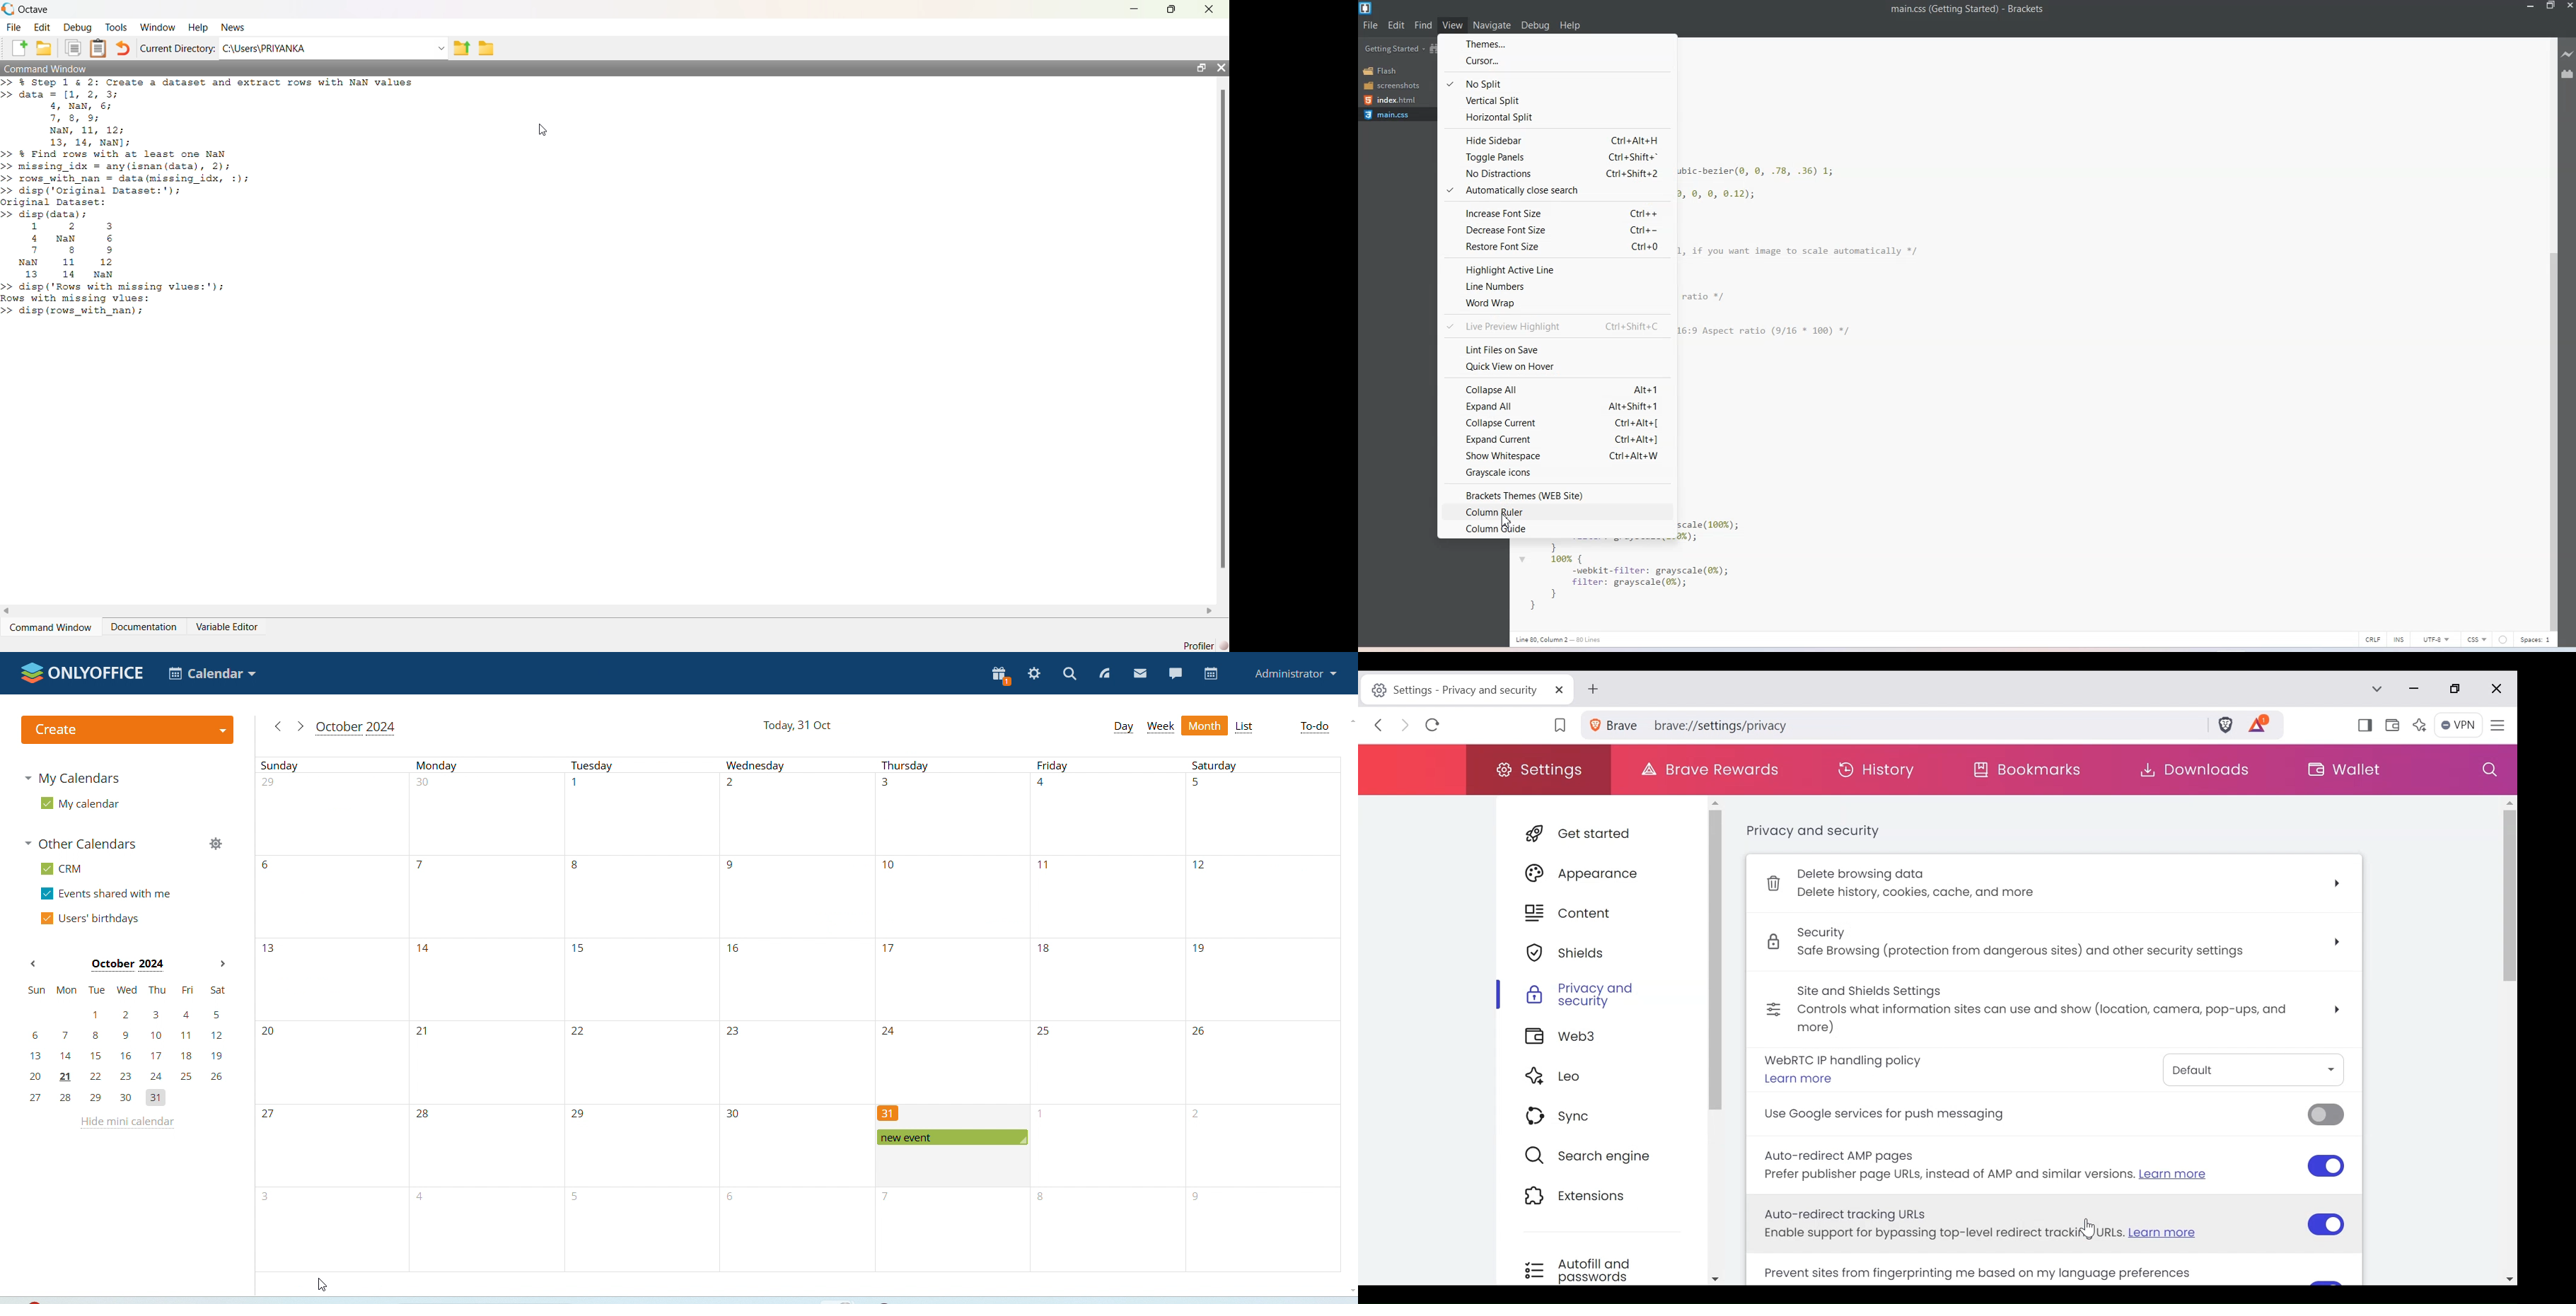  What do you see at coordinates (2400, 638) in the screenshot?
I see `INS` at bounding box center [2400, 638].